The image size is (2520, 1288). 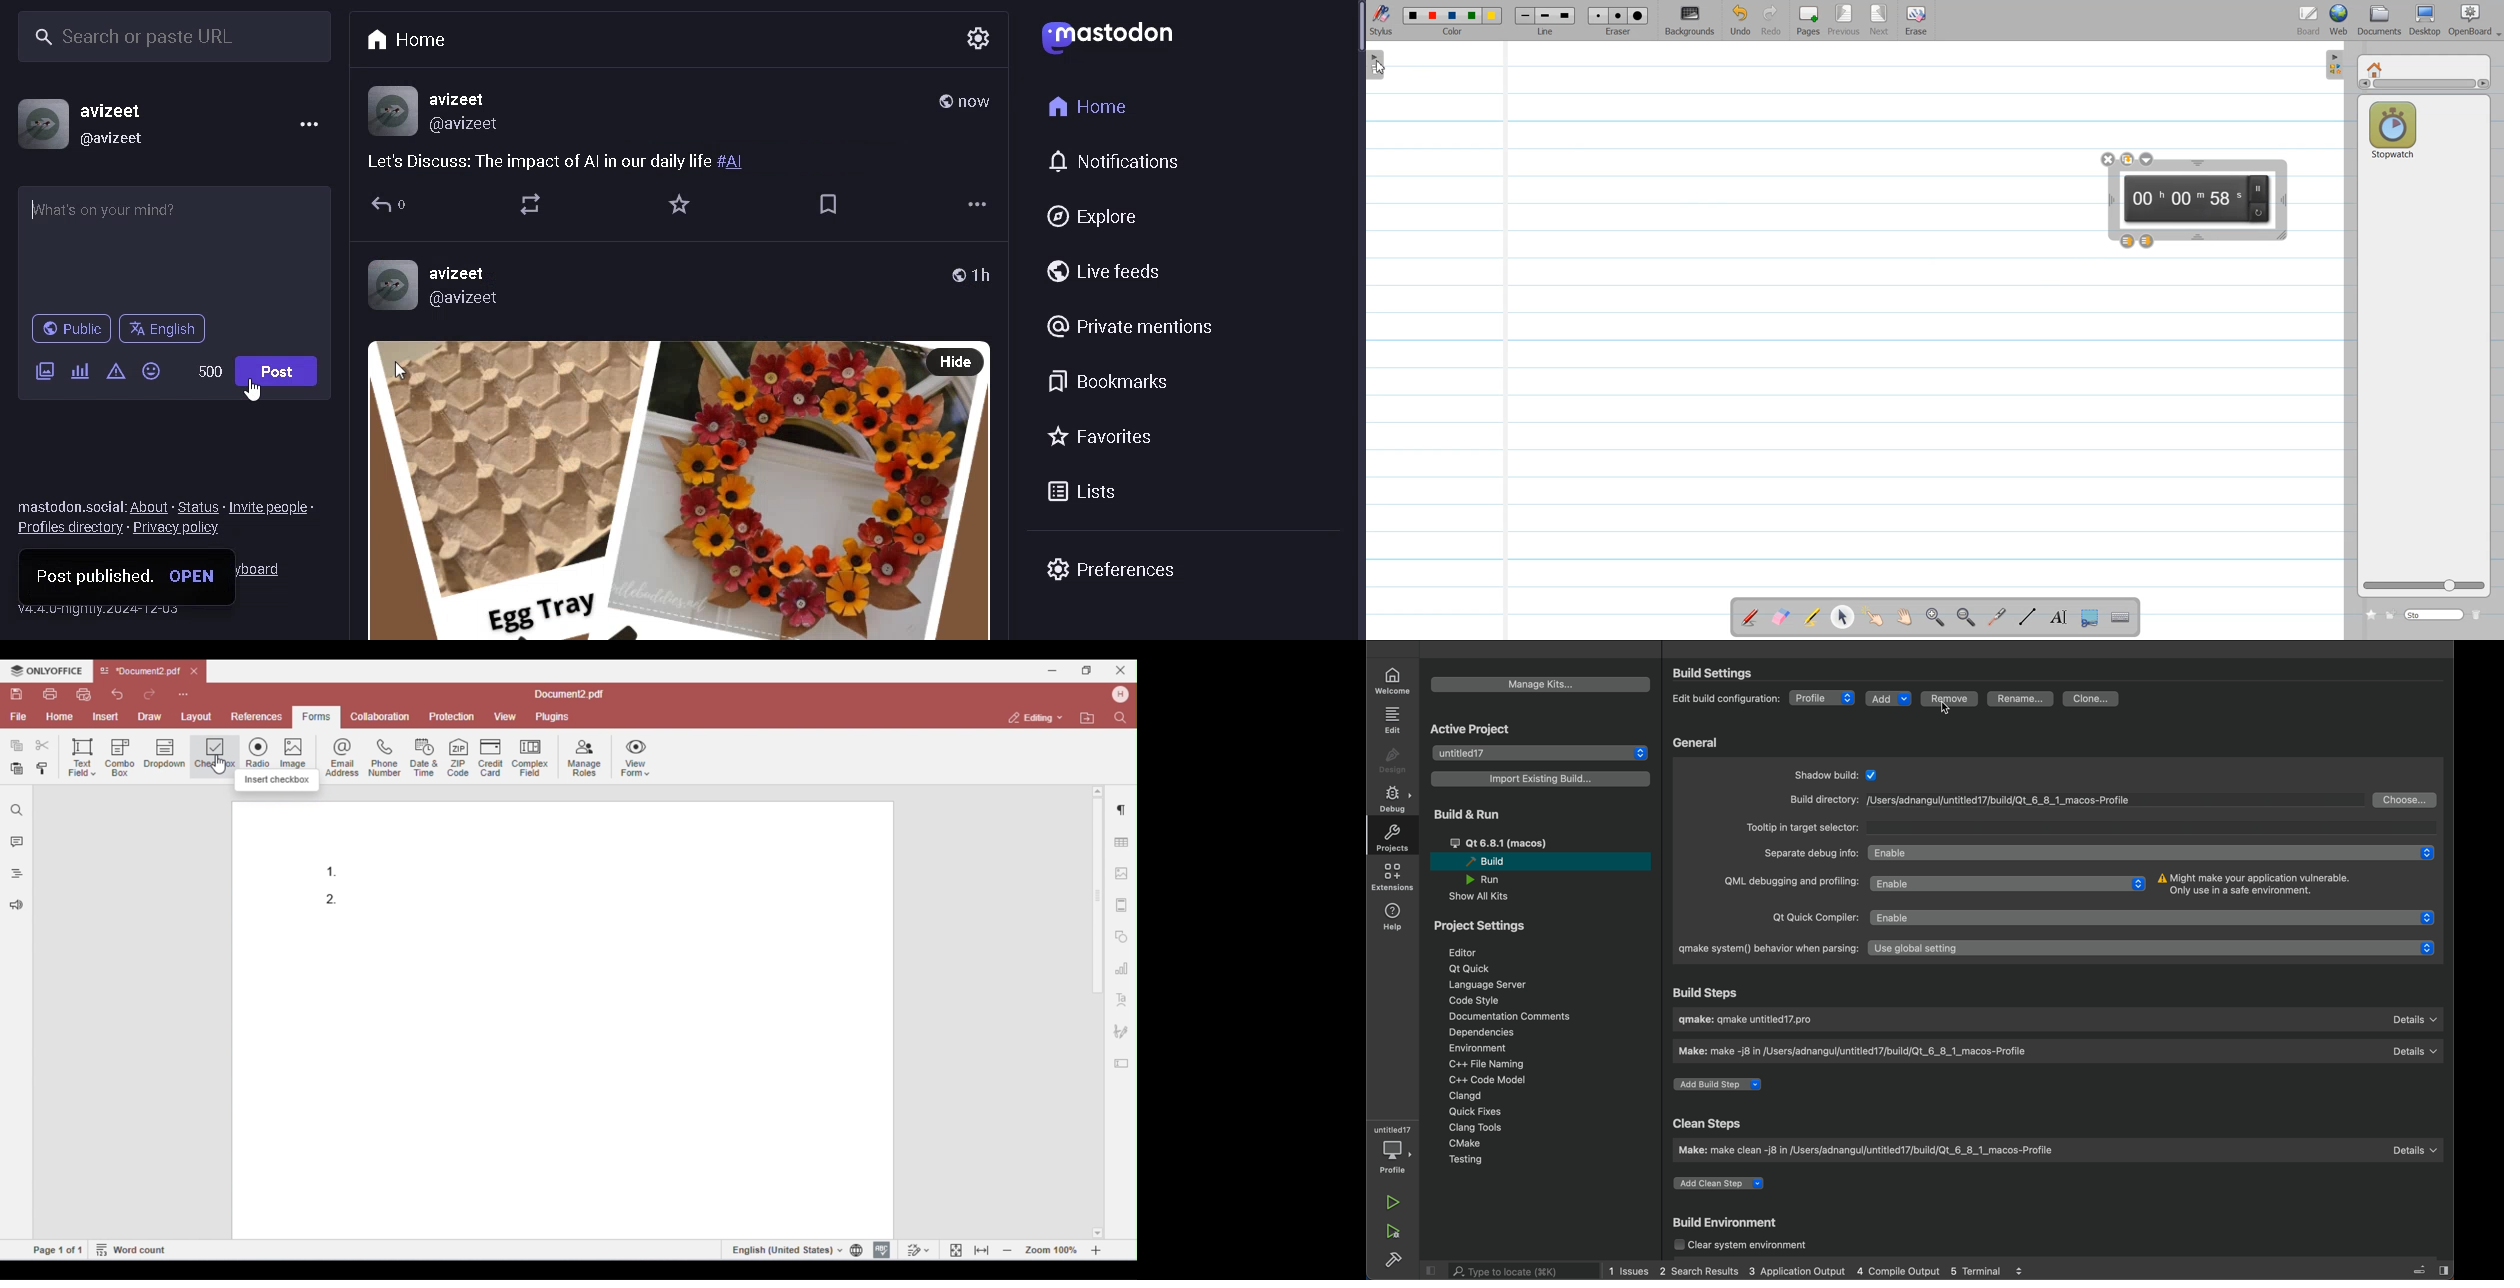 What do you see at coordinates (468, 99) in the screenshot?
I see `username` at bounding box center [468, 99].